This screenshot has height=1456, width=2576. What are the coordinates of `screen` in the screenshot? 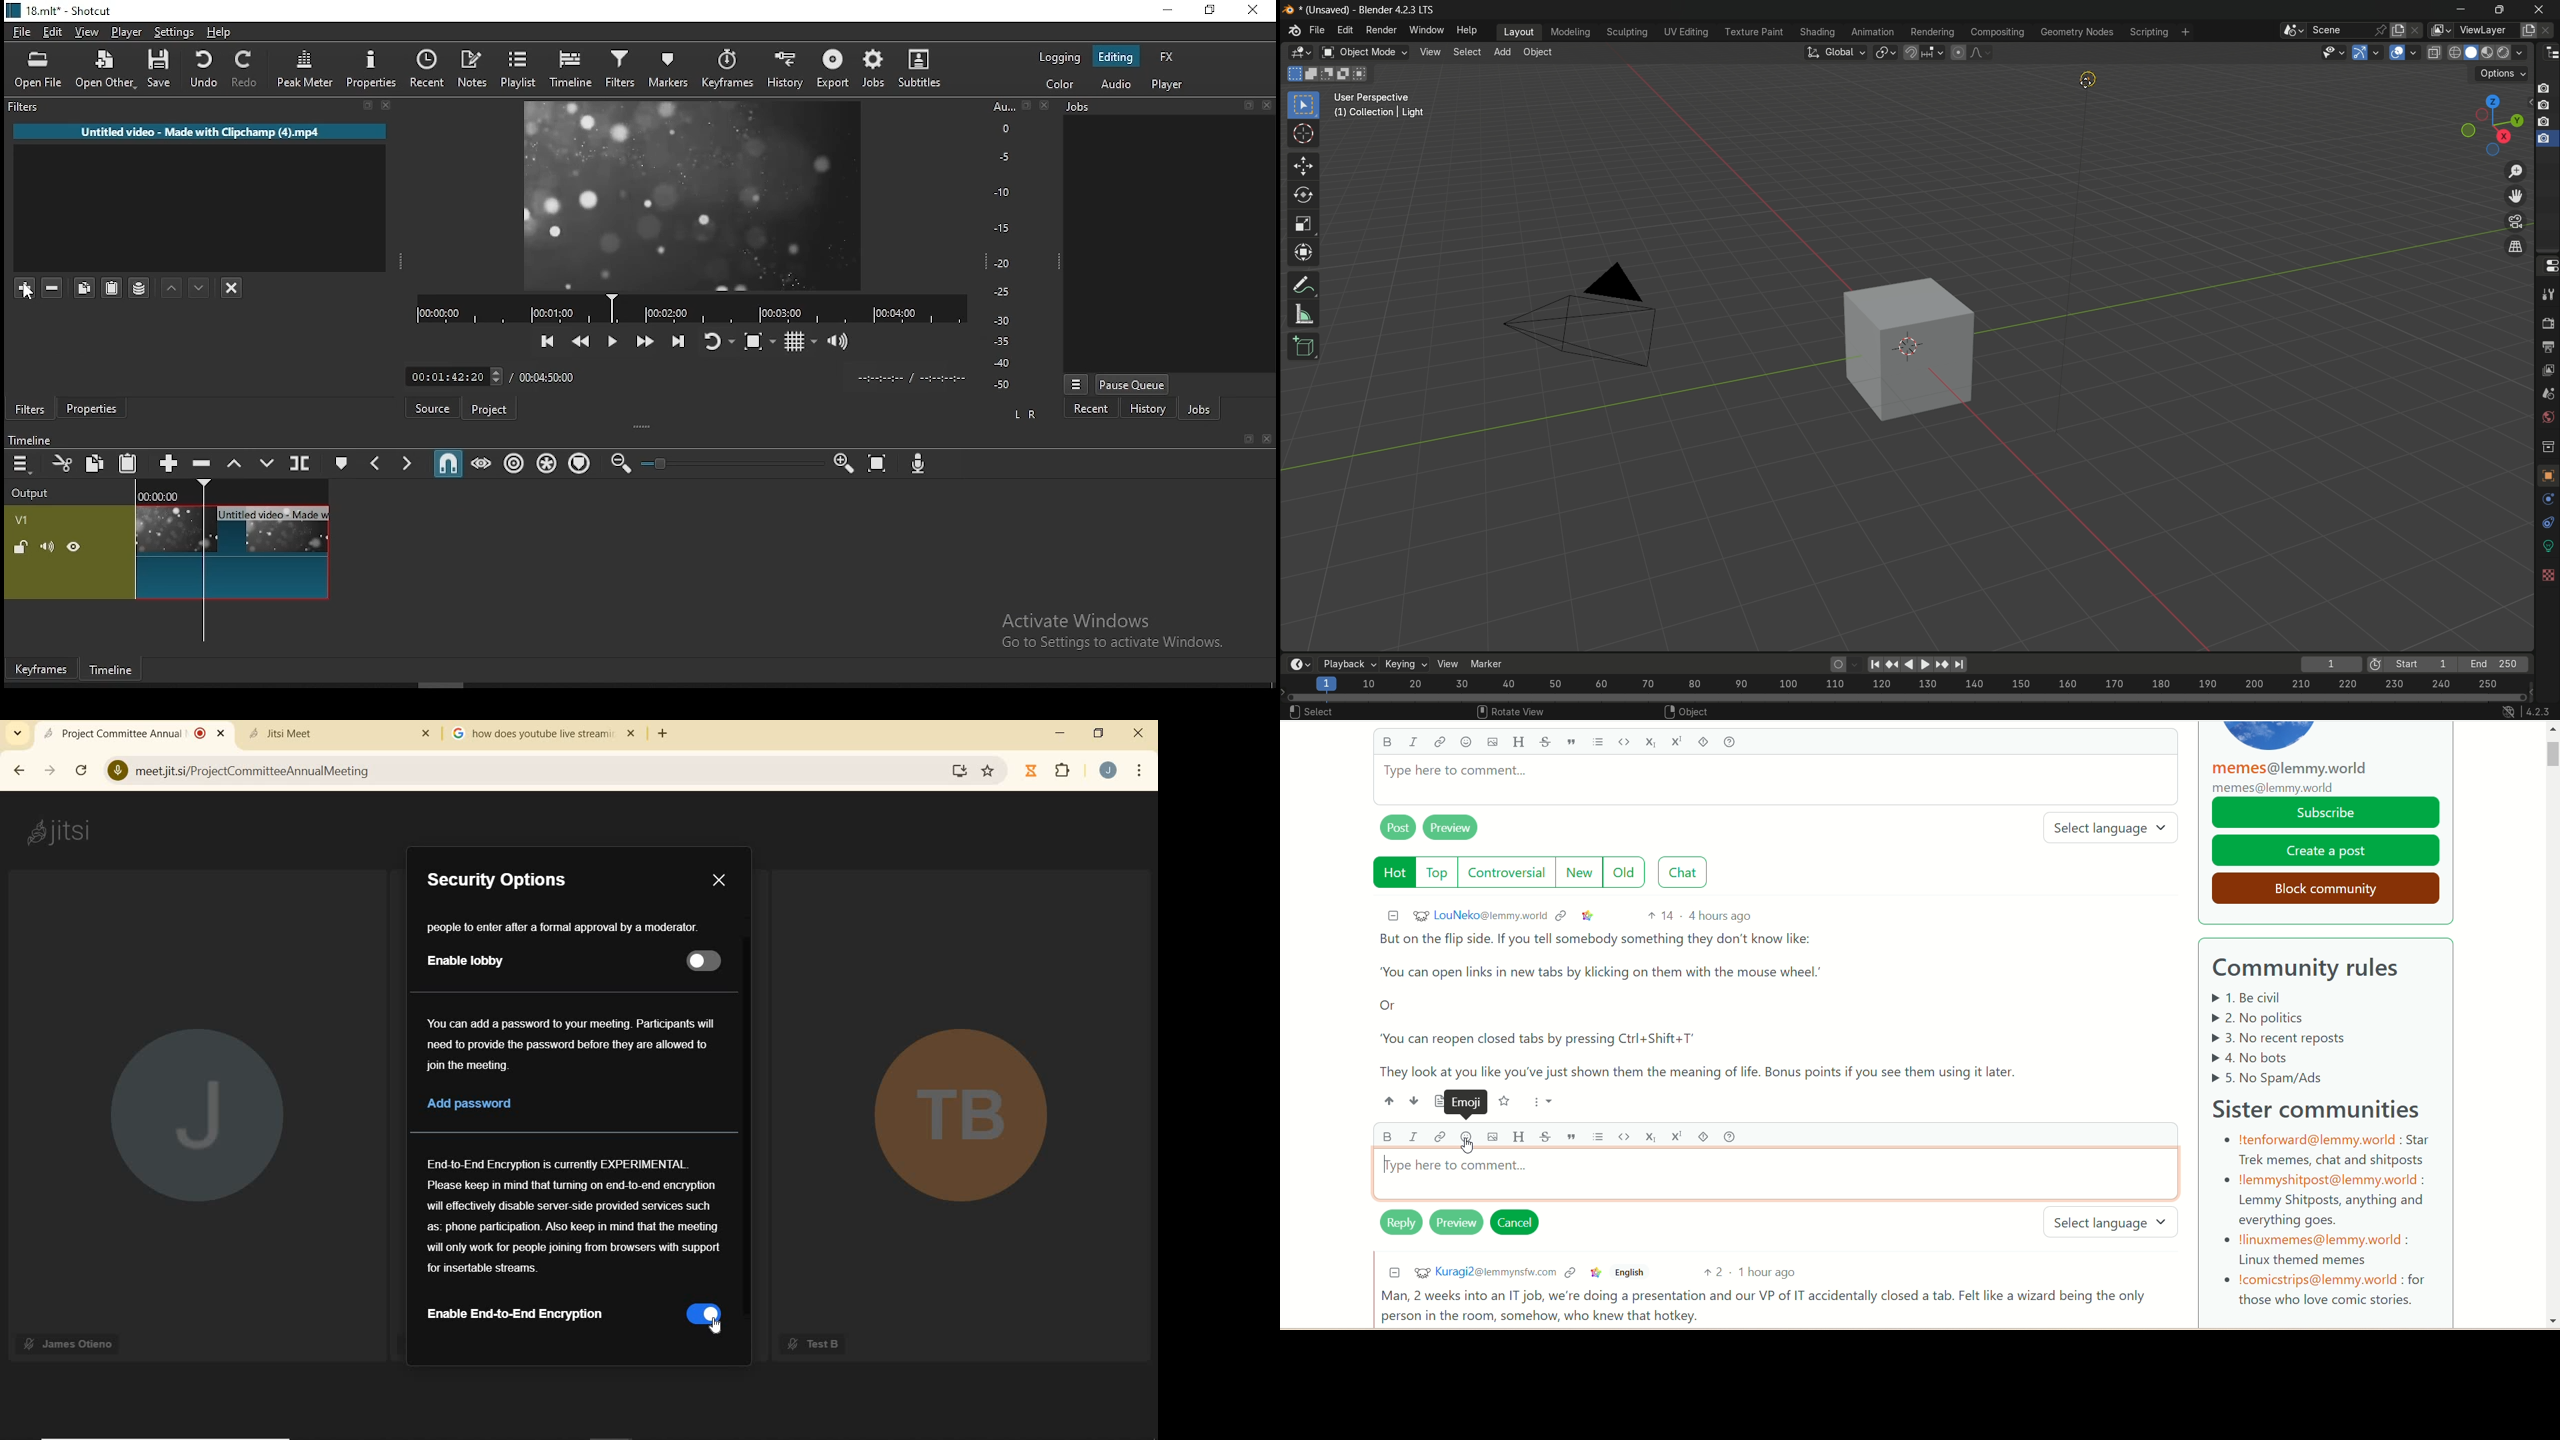 It's located at (959, 771).